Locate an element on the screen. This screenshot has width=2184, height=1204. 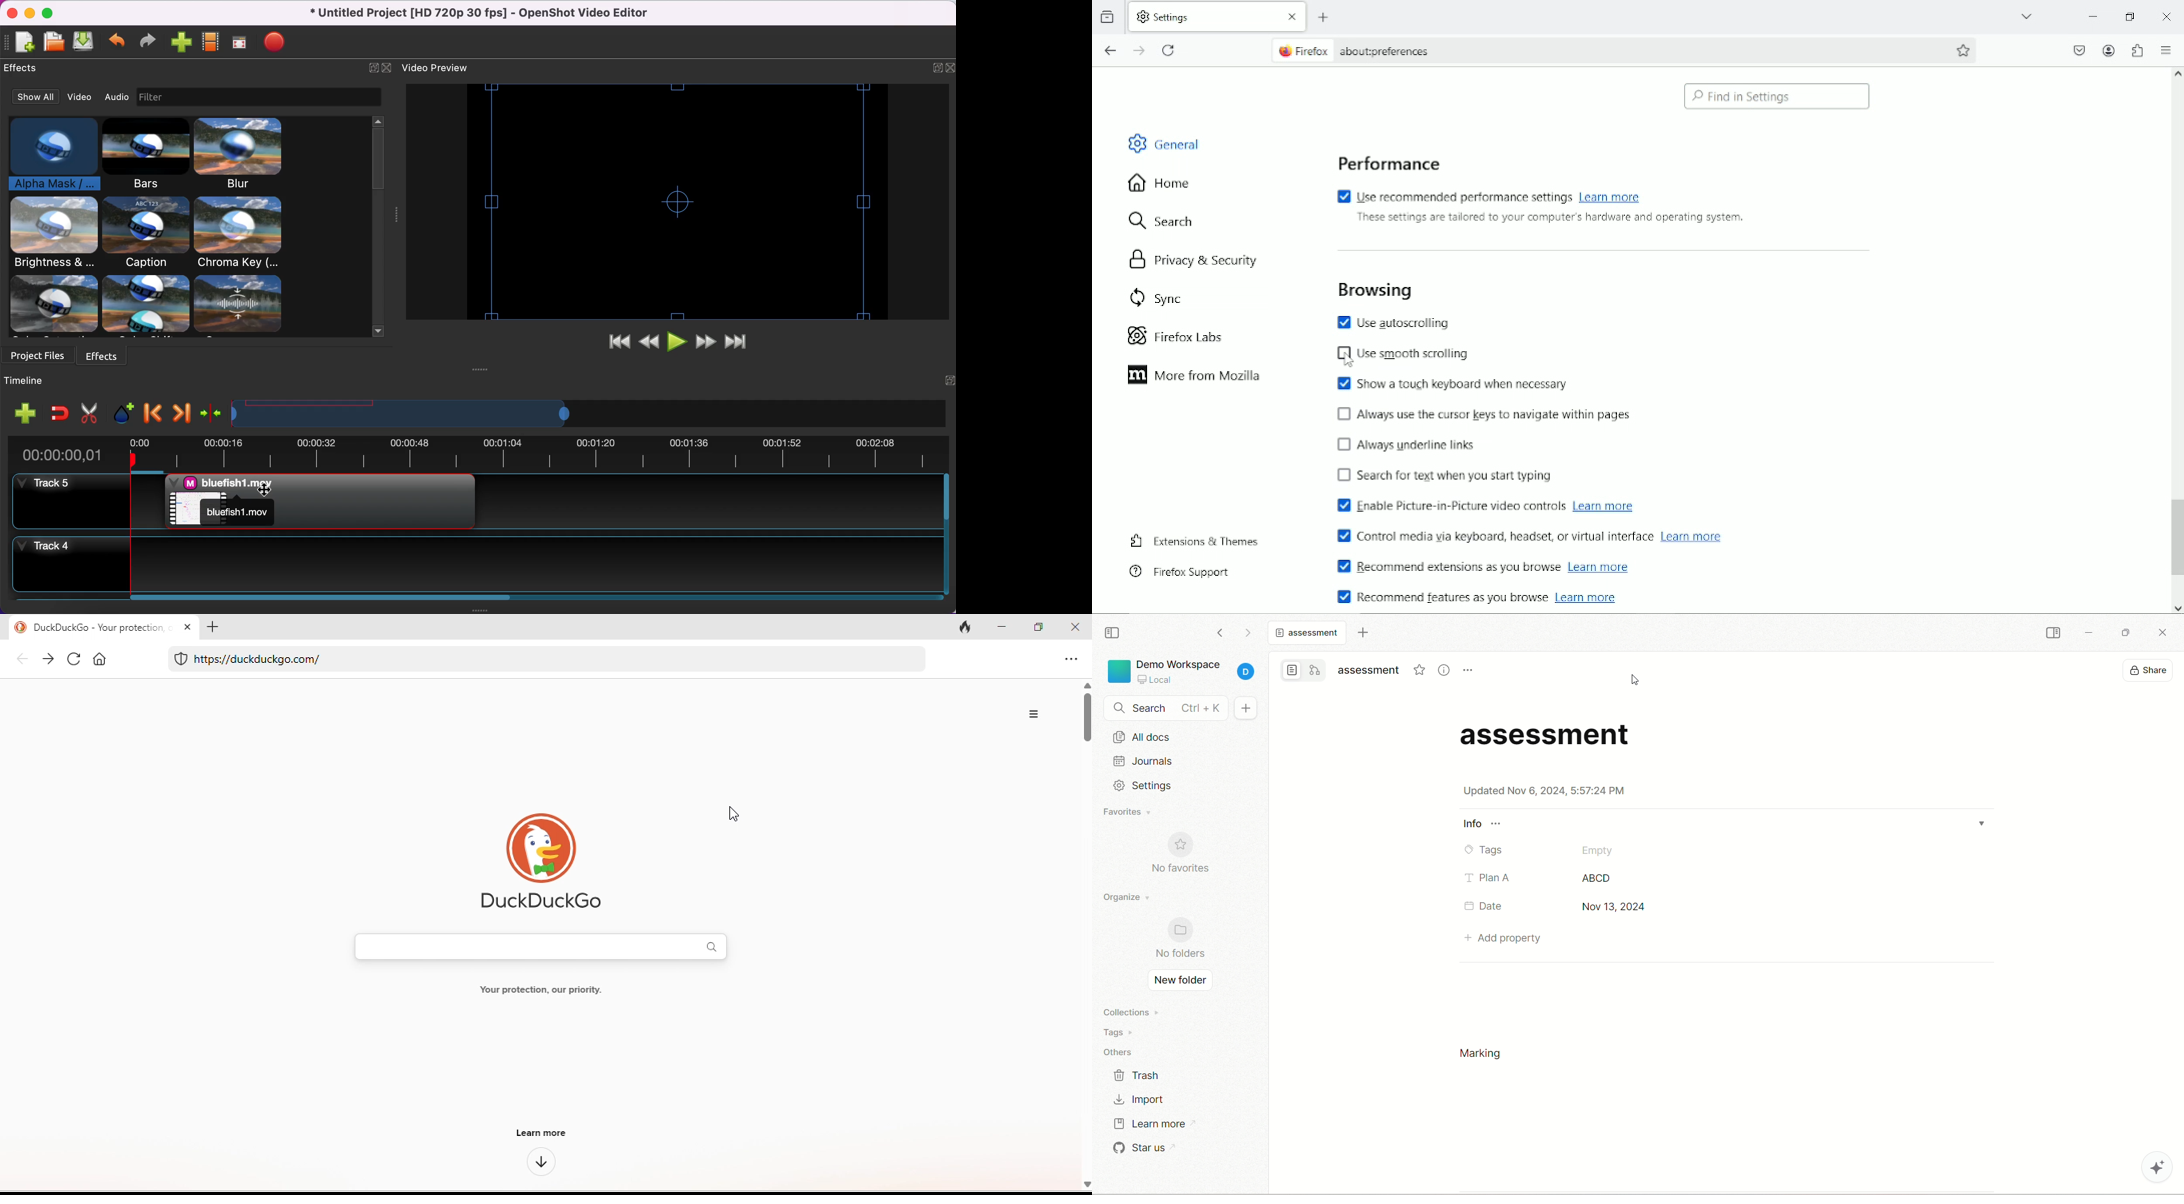
Learn more is located at coordinates (1585, 596).